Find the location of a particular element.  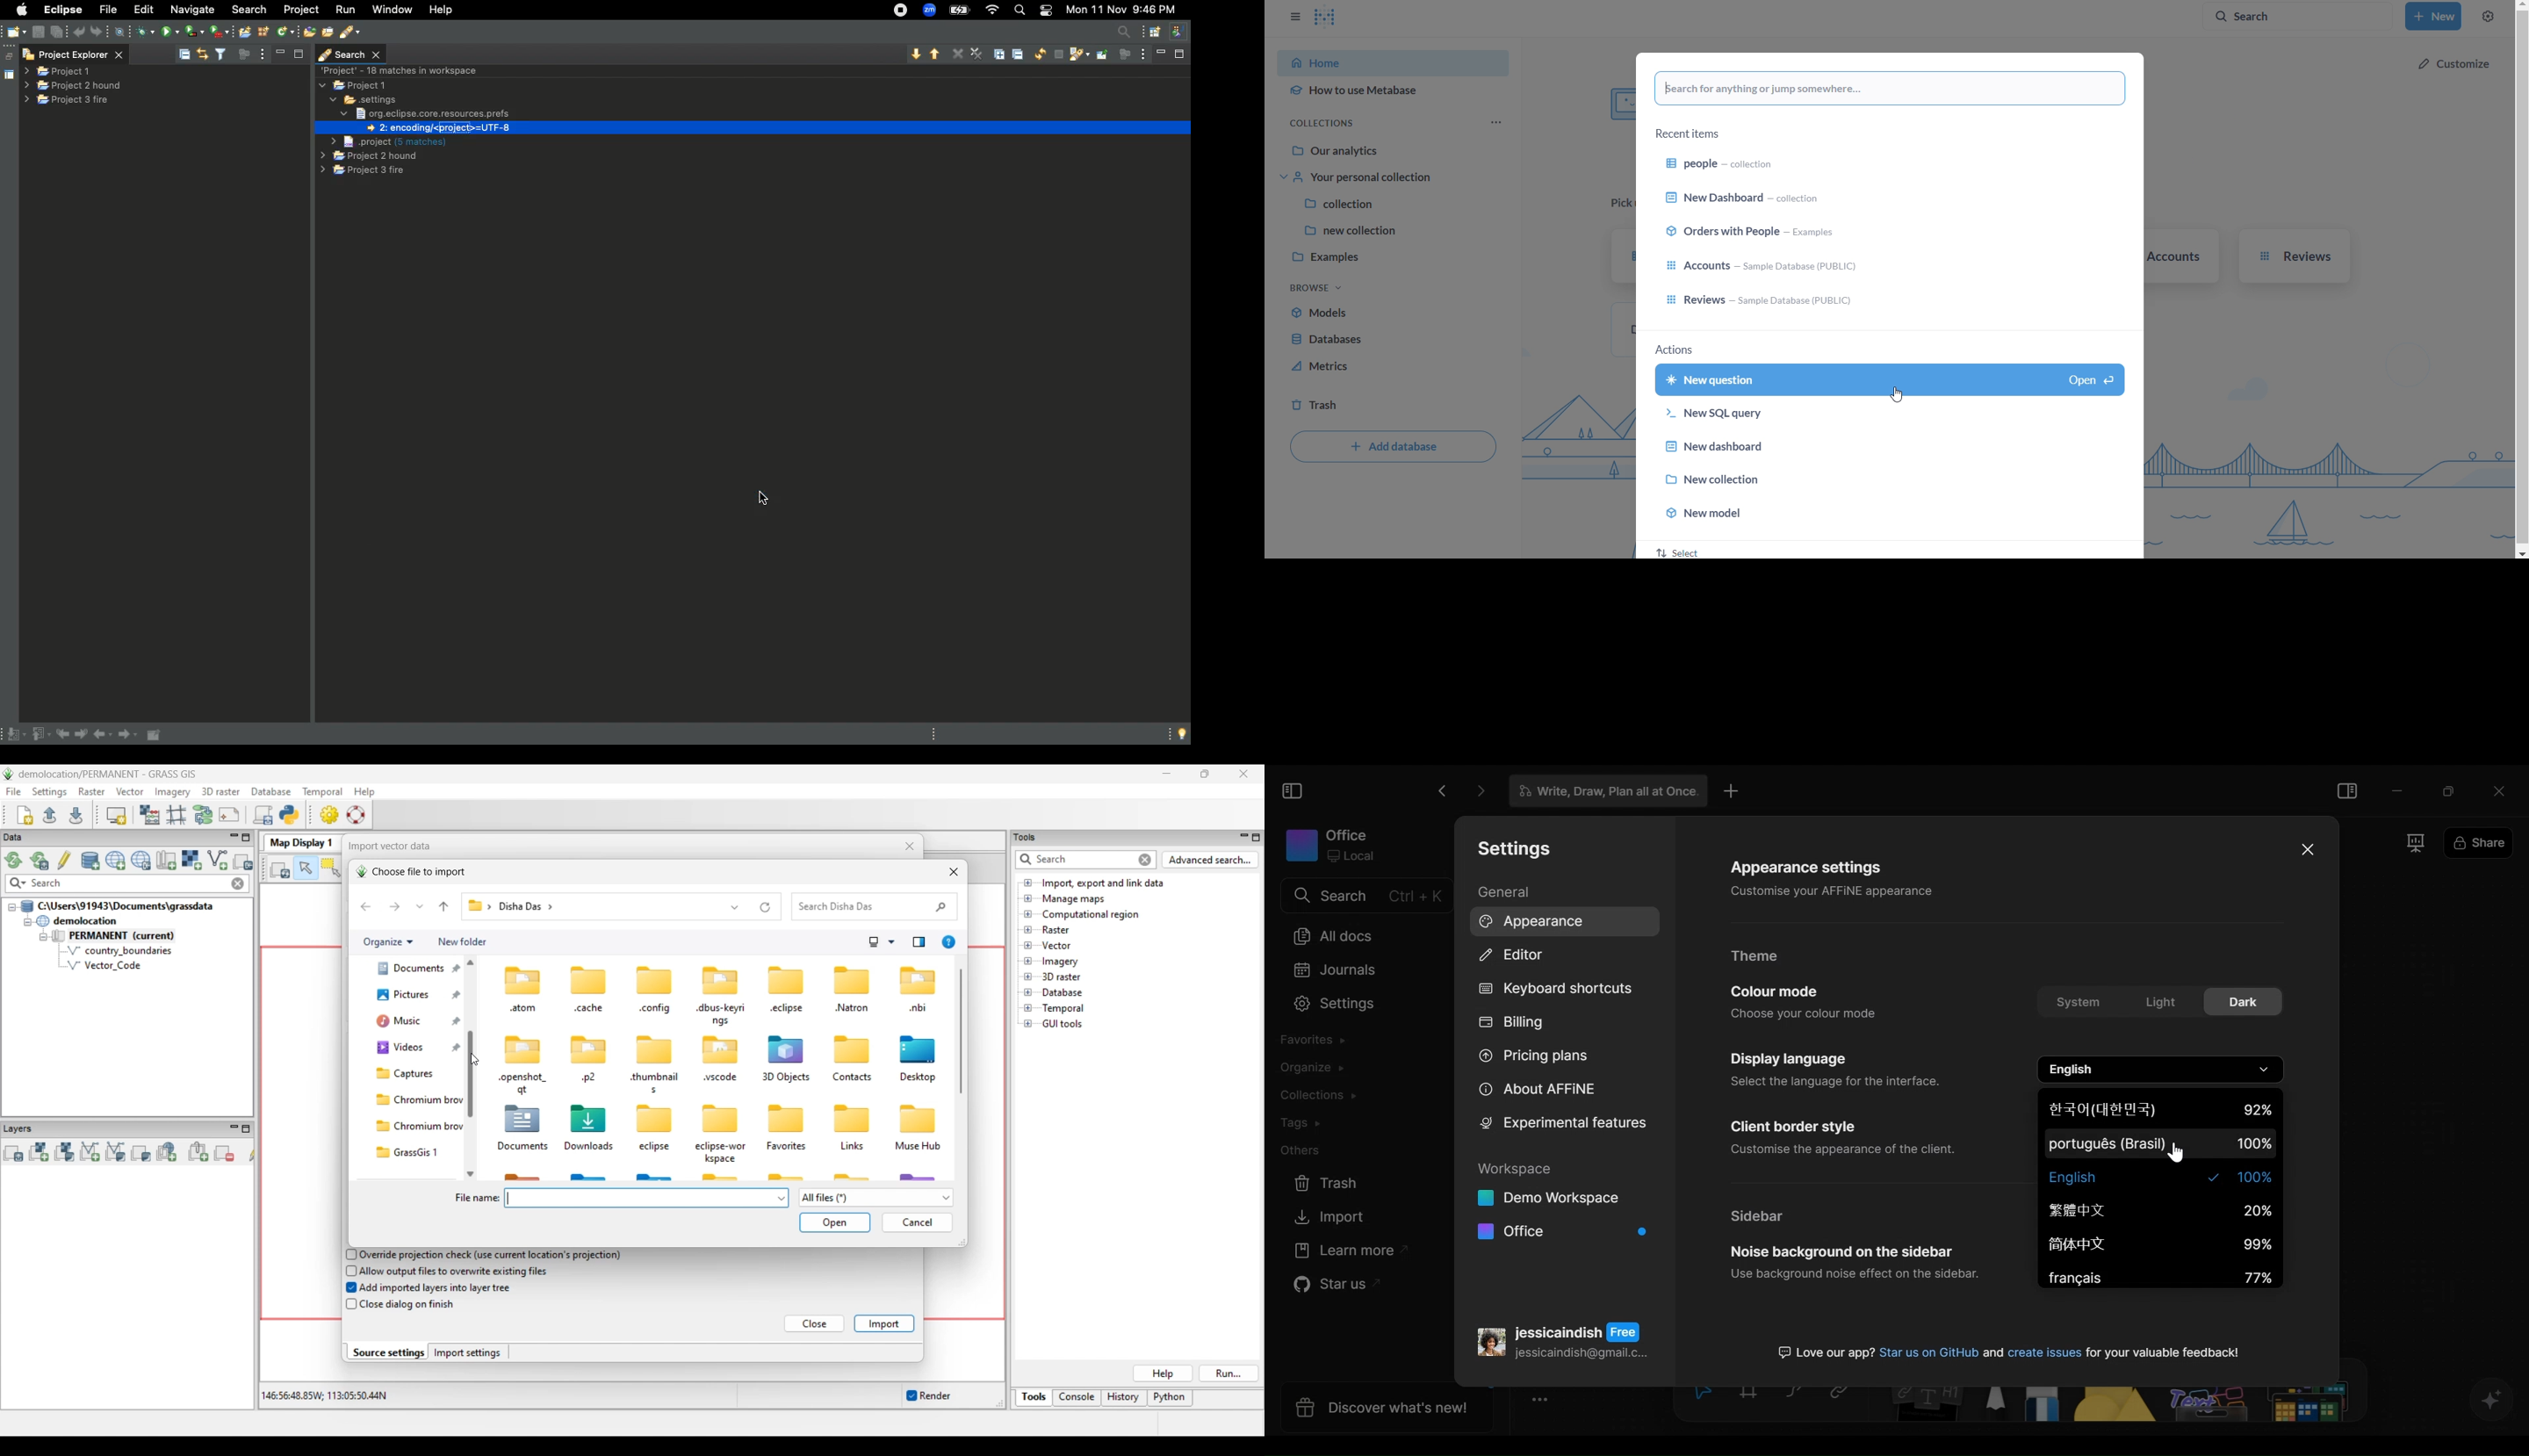

New Tab is located at coordinates (1731, 791).